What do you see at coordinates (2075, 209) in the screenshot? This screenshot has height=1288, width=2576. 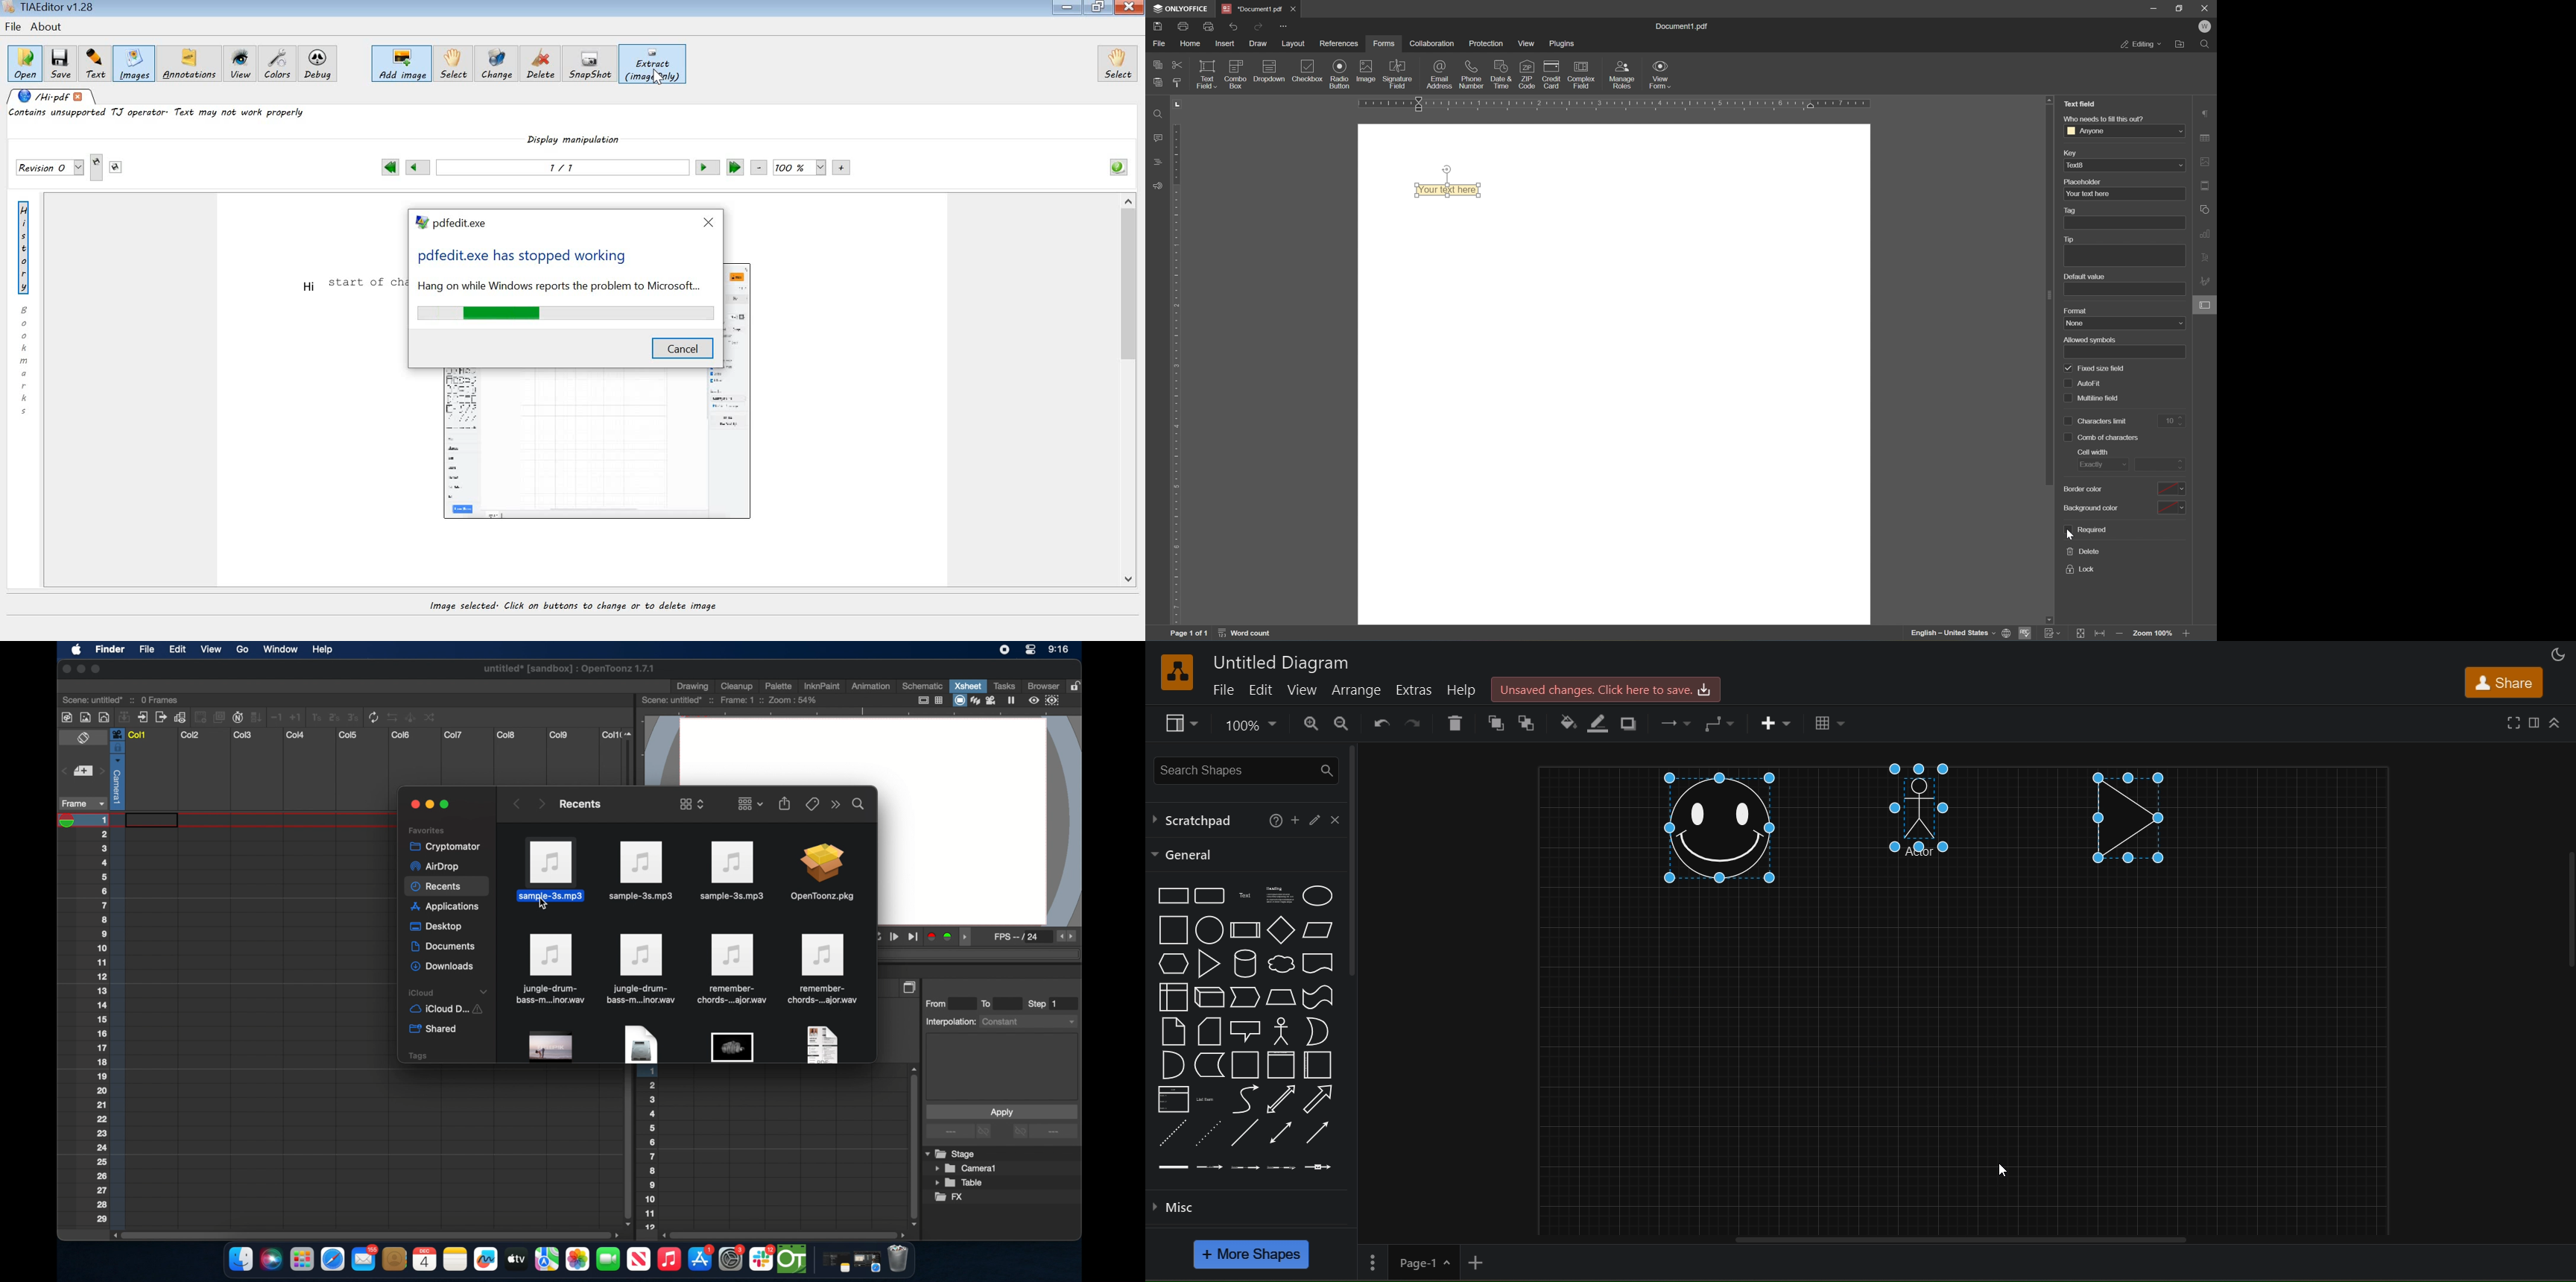 I see `tag` at bounding box center [2075, 209].